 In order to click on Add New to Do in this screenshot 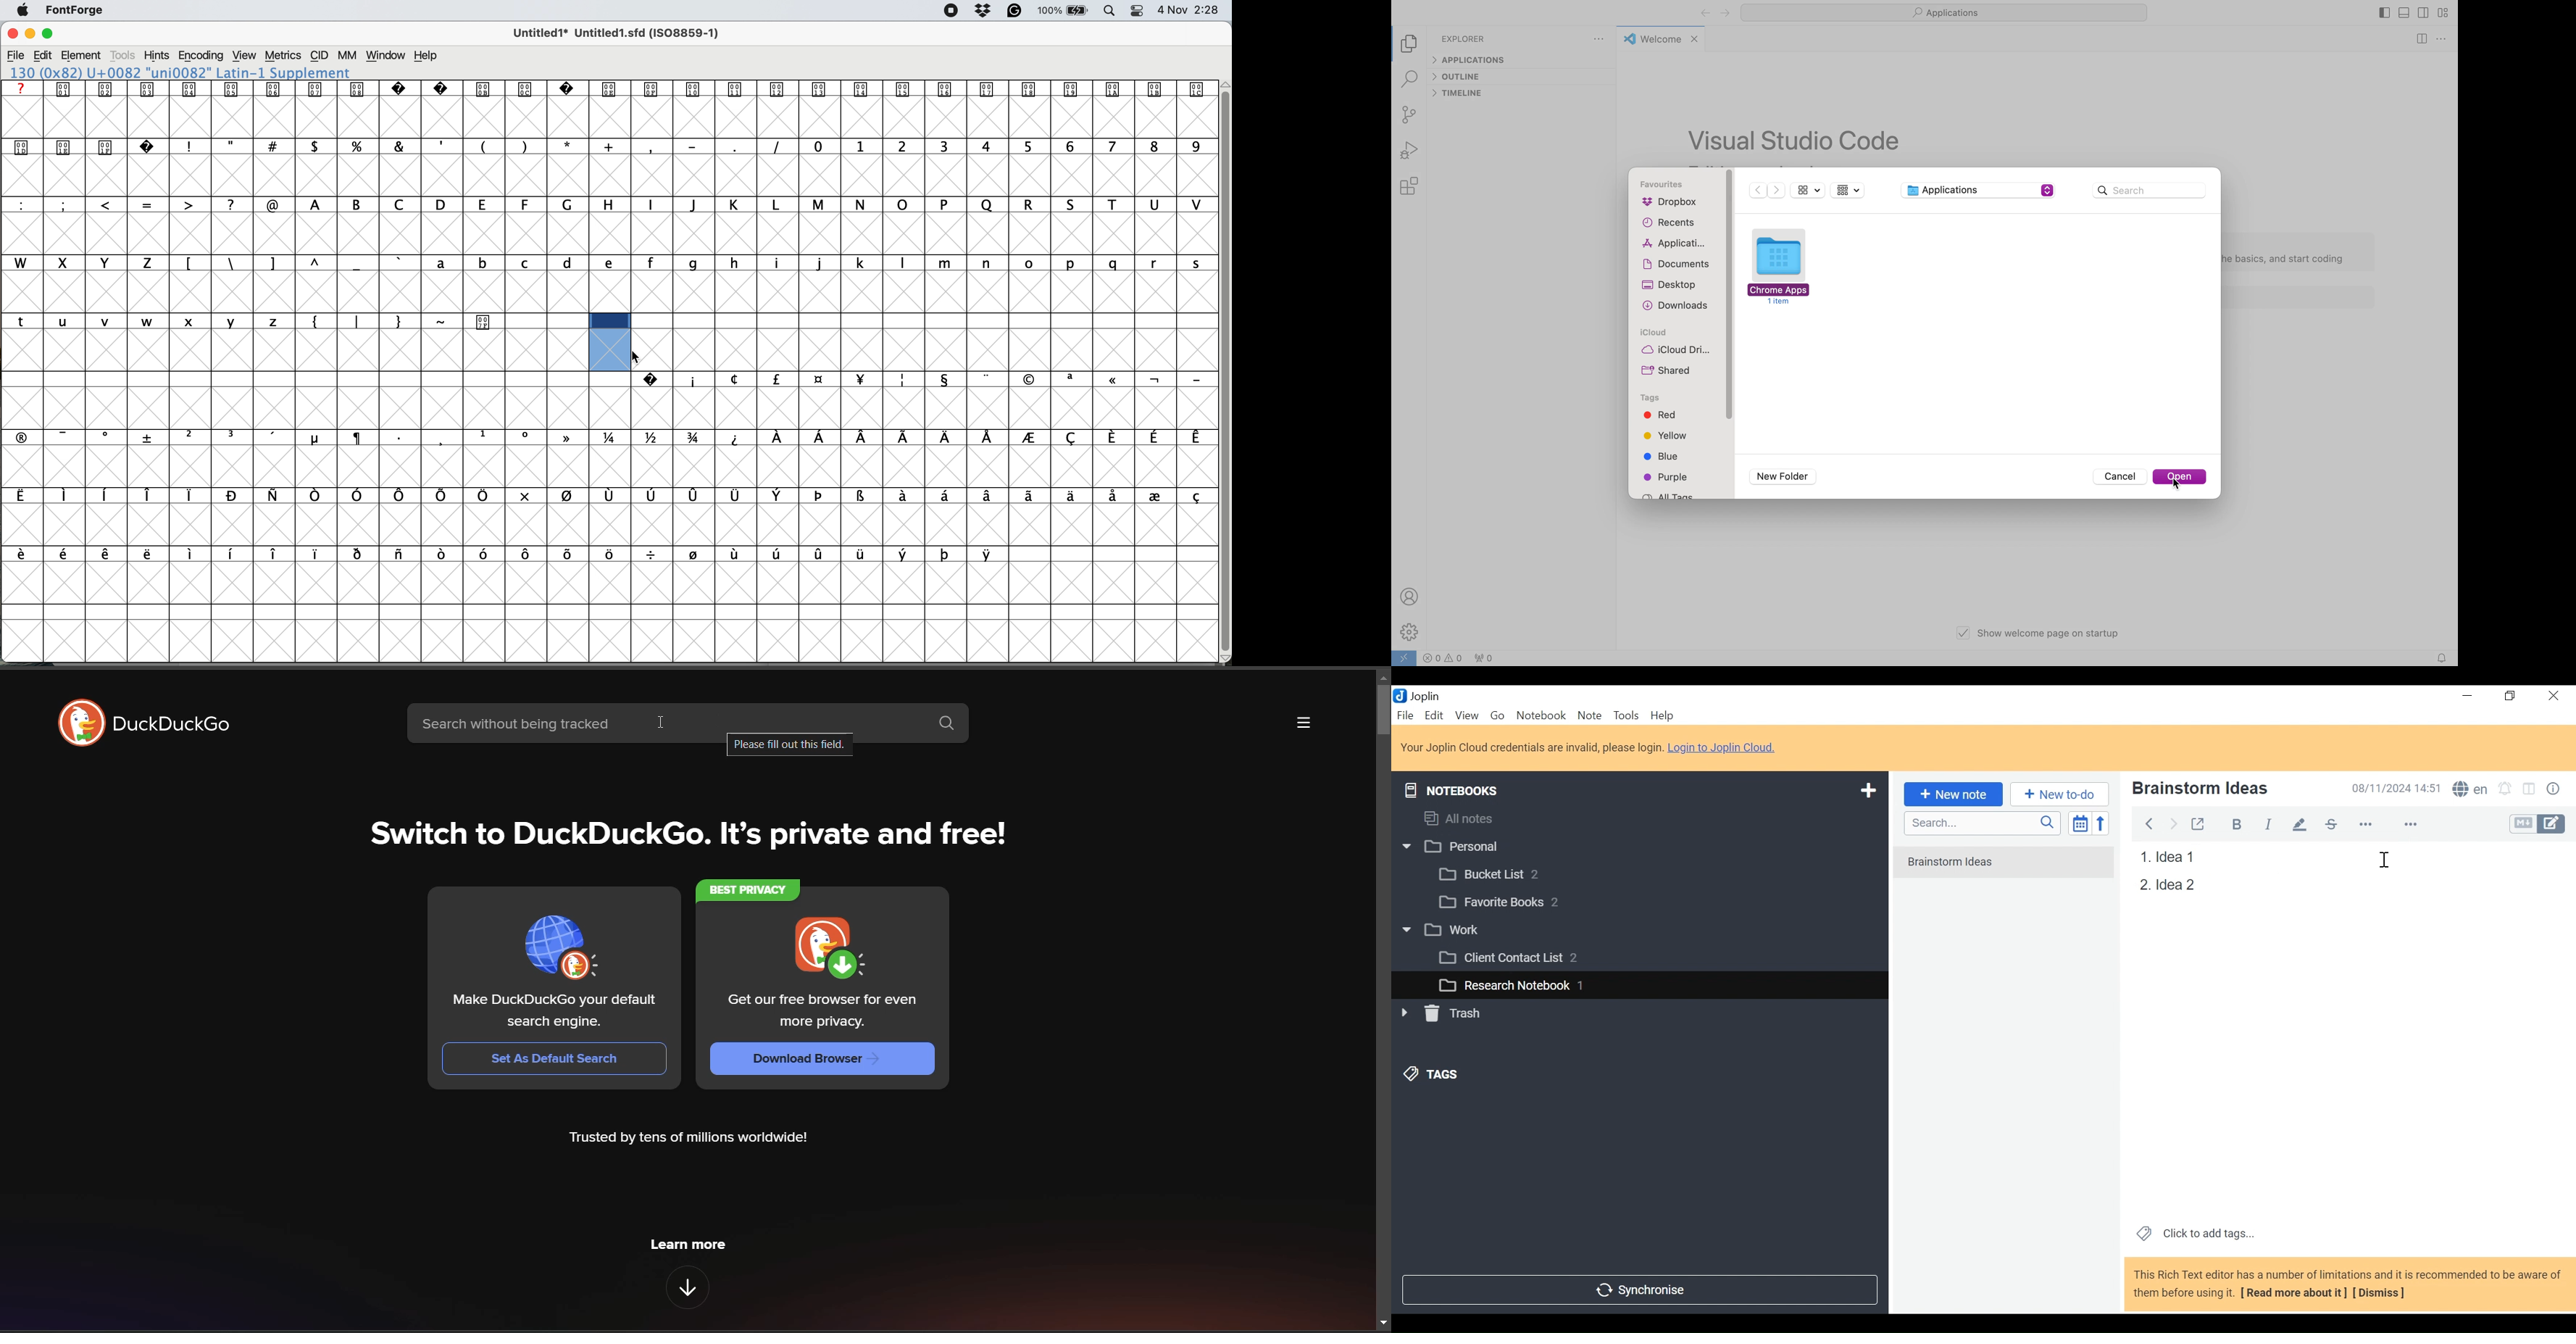, I will do `click(2060, 795)`.